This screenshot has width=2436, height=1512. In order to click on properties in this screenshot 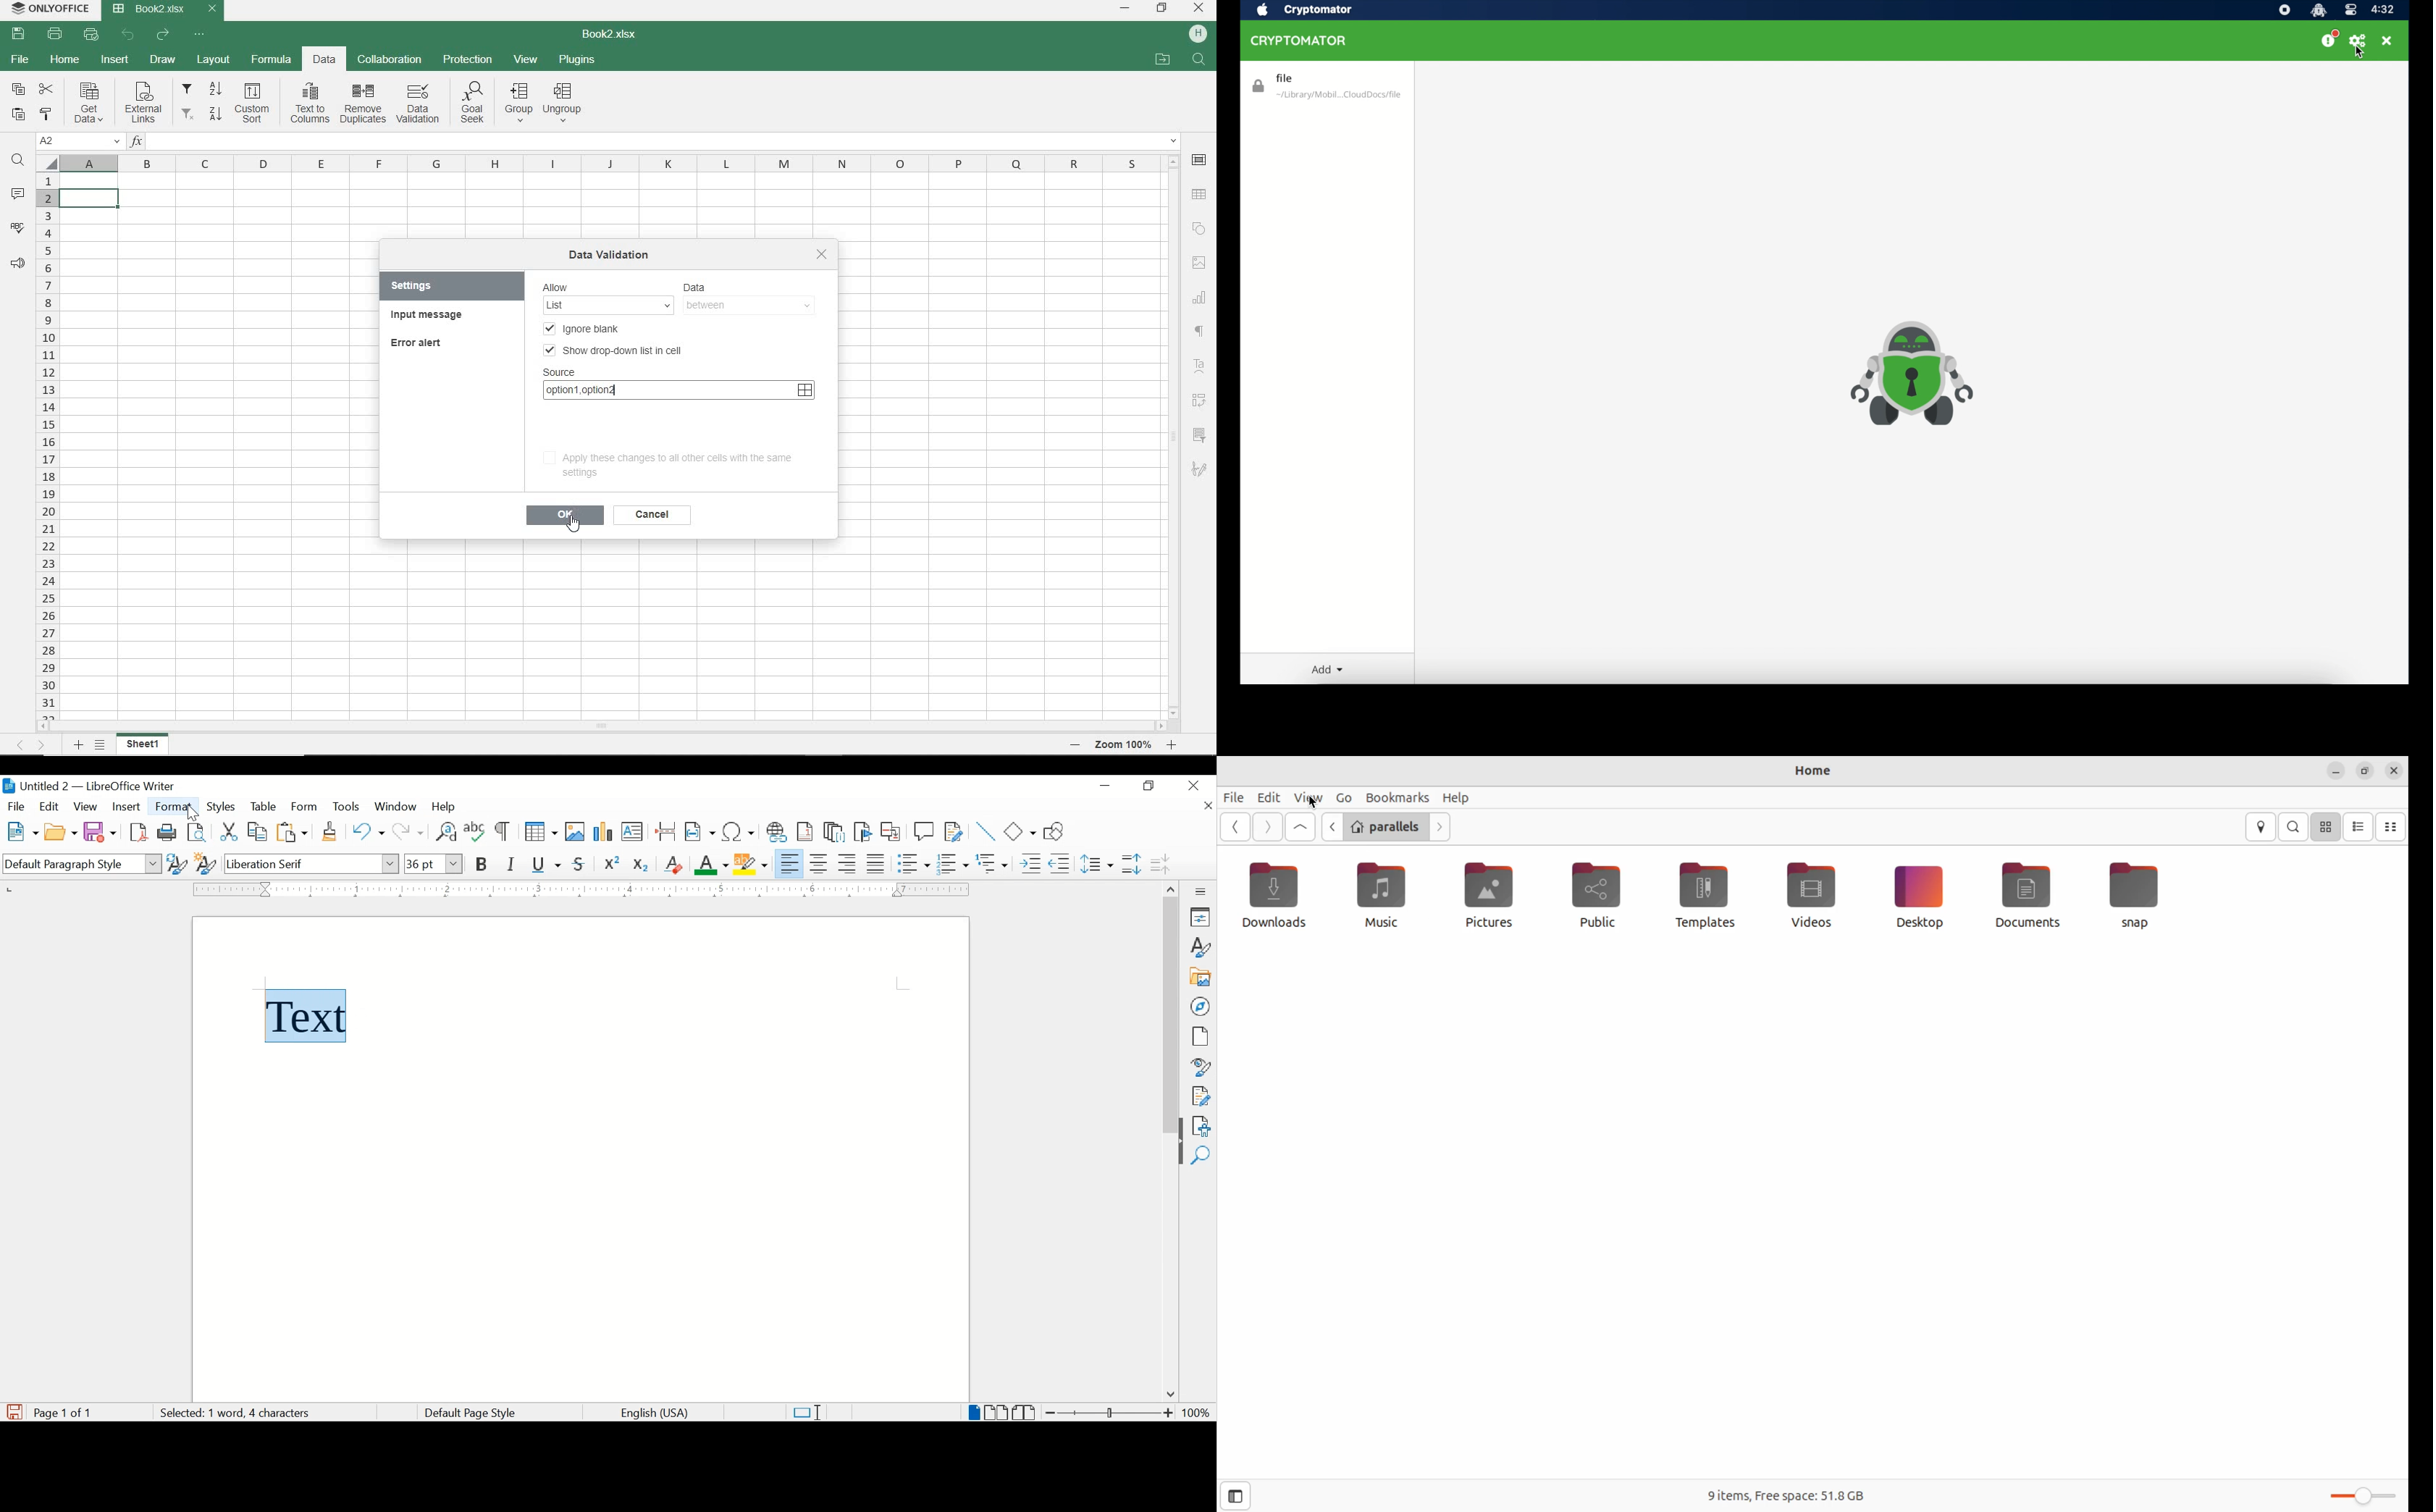, I will do `click(1201, 917)`.